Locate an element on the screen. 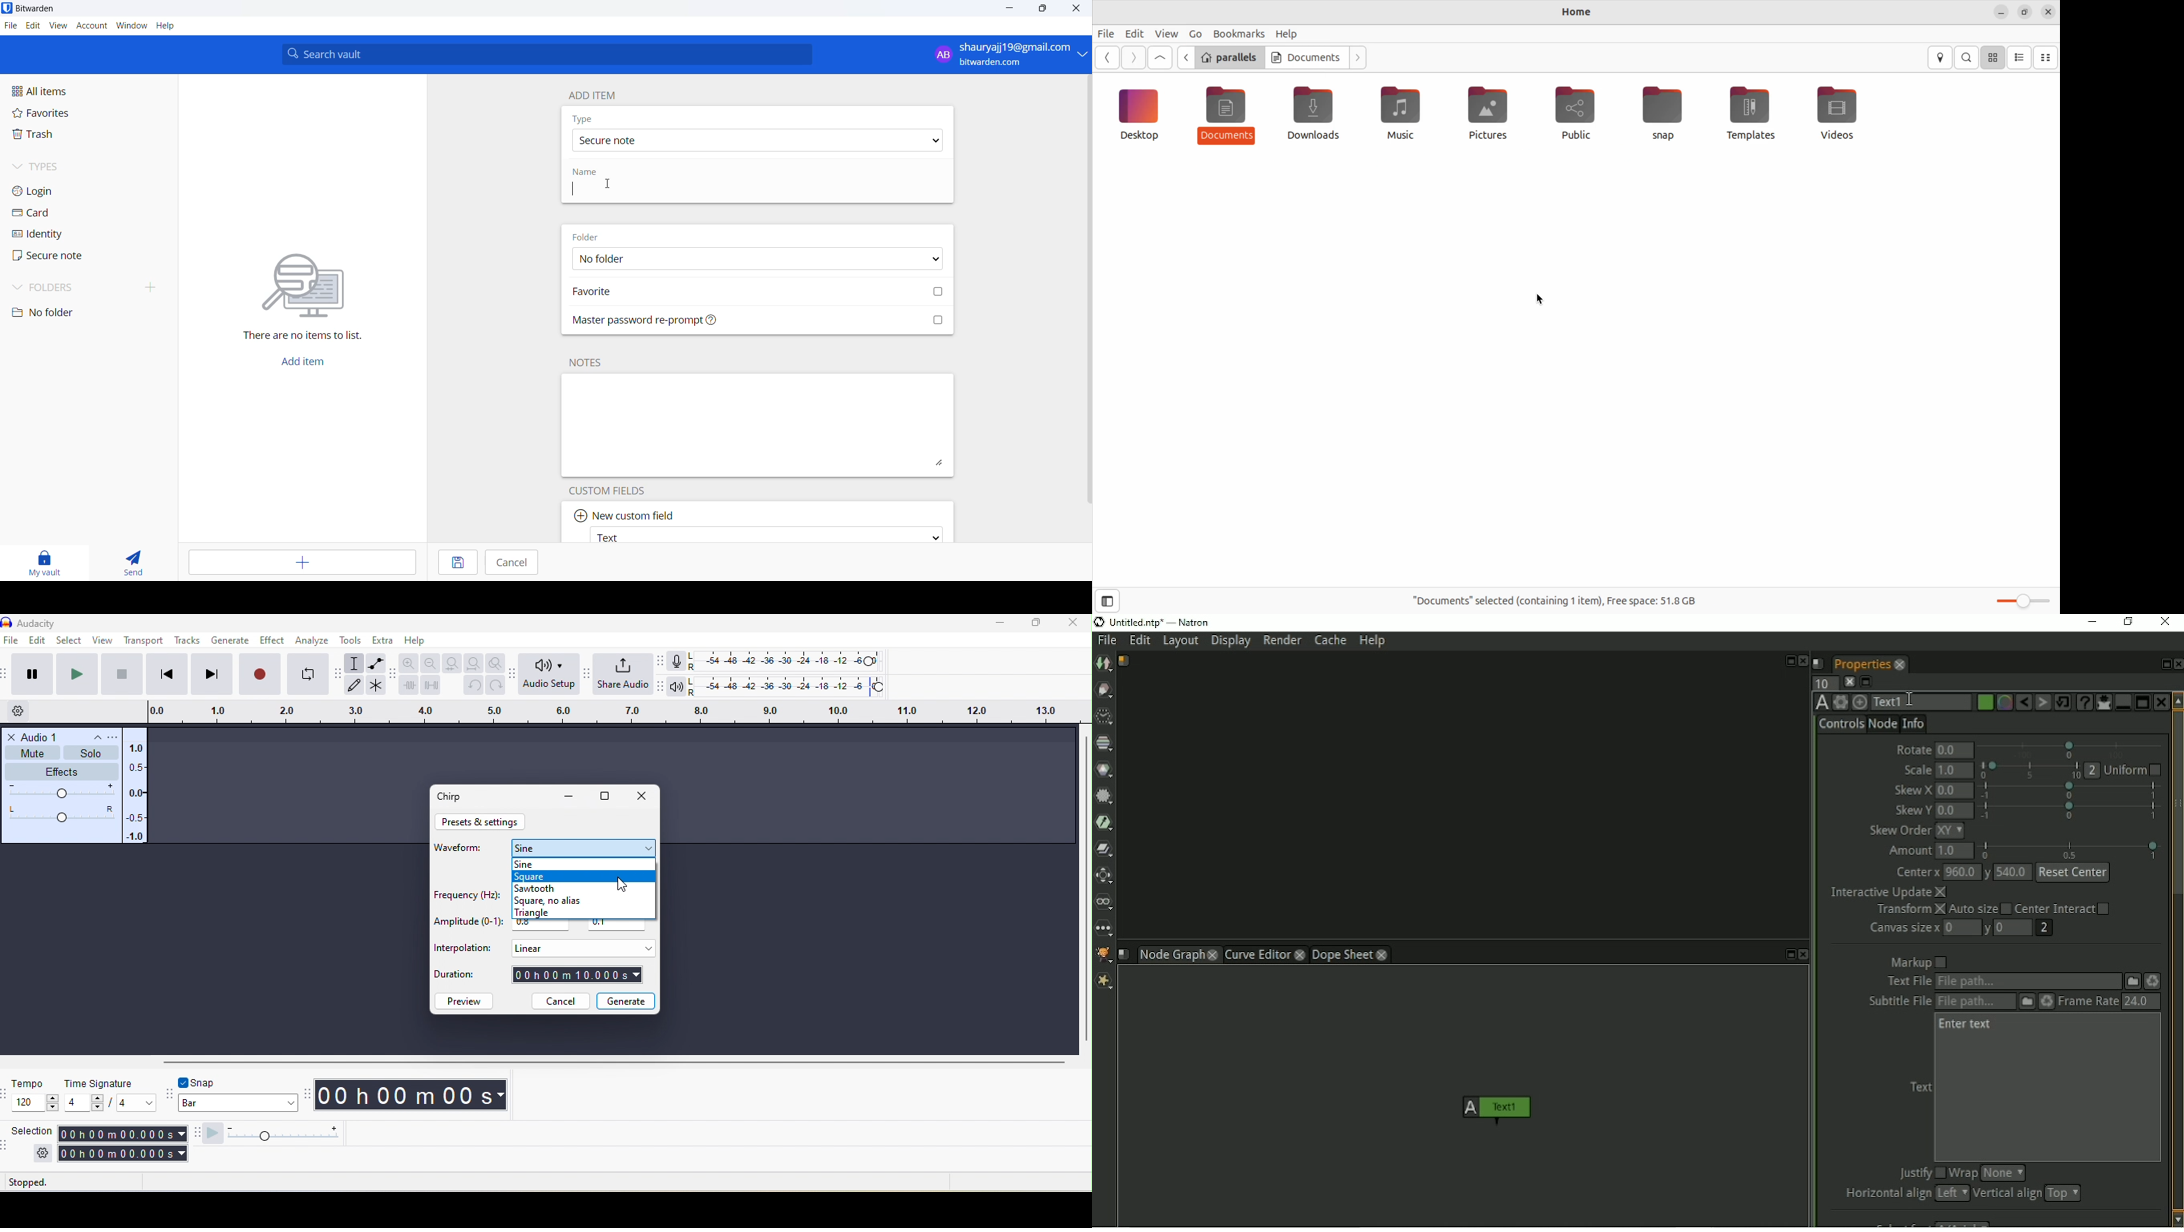 This screenshot has height=1232, width=2184. Skew Order is located at coordinates (1899, 830).